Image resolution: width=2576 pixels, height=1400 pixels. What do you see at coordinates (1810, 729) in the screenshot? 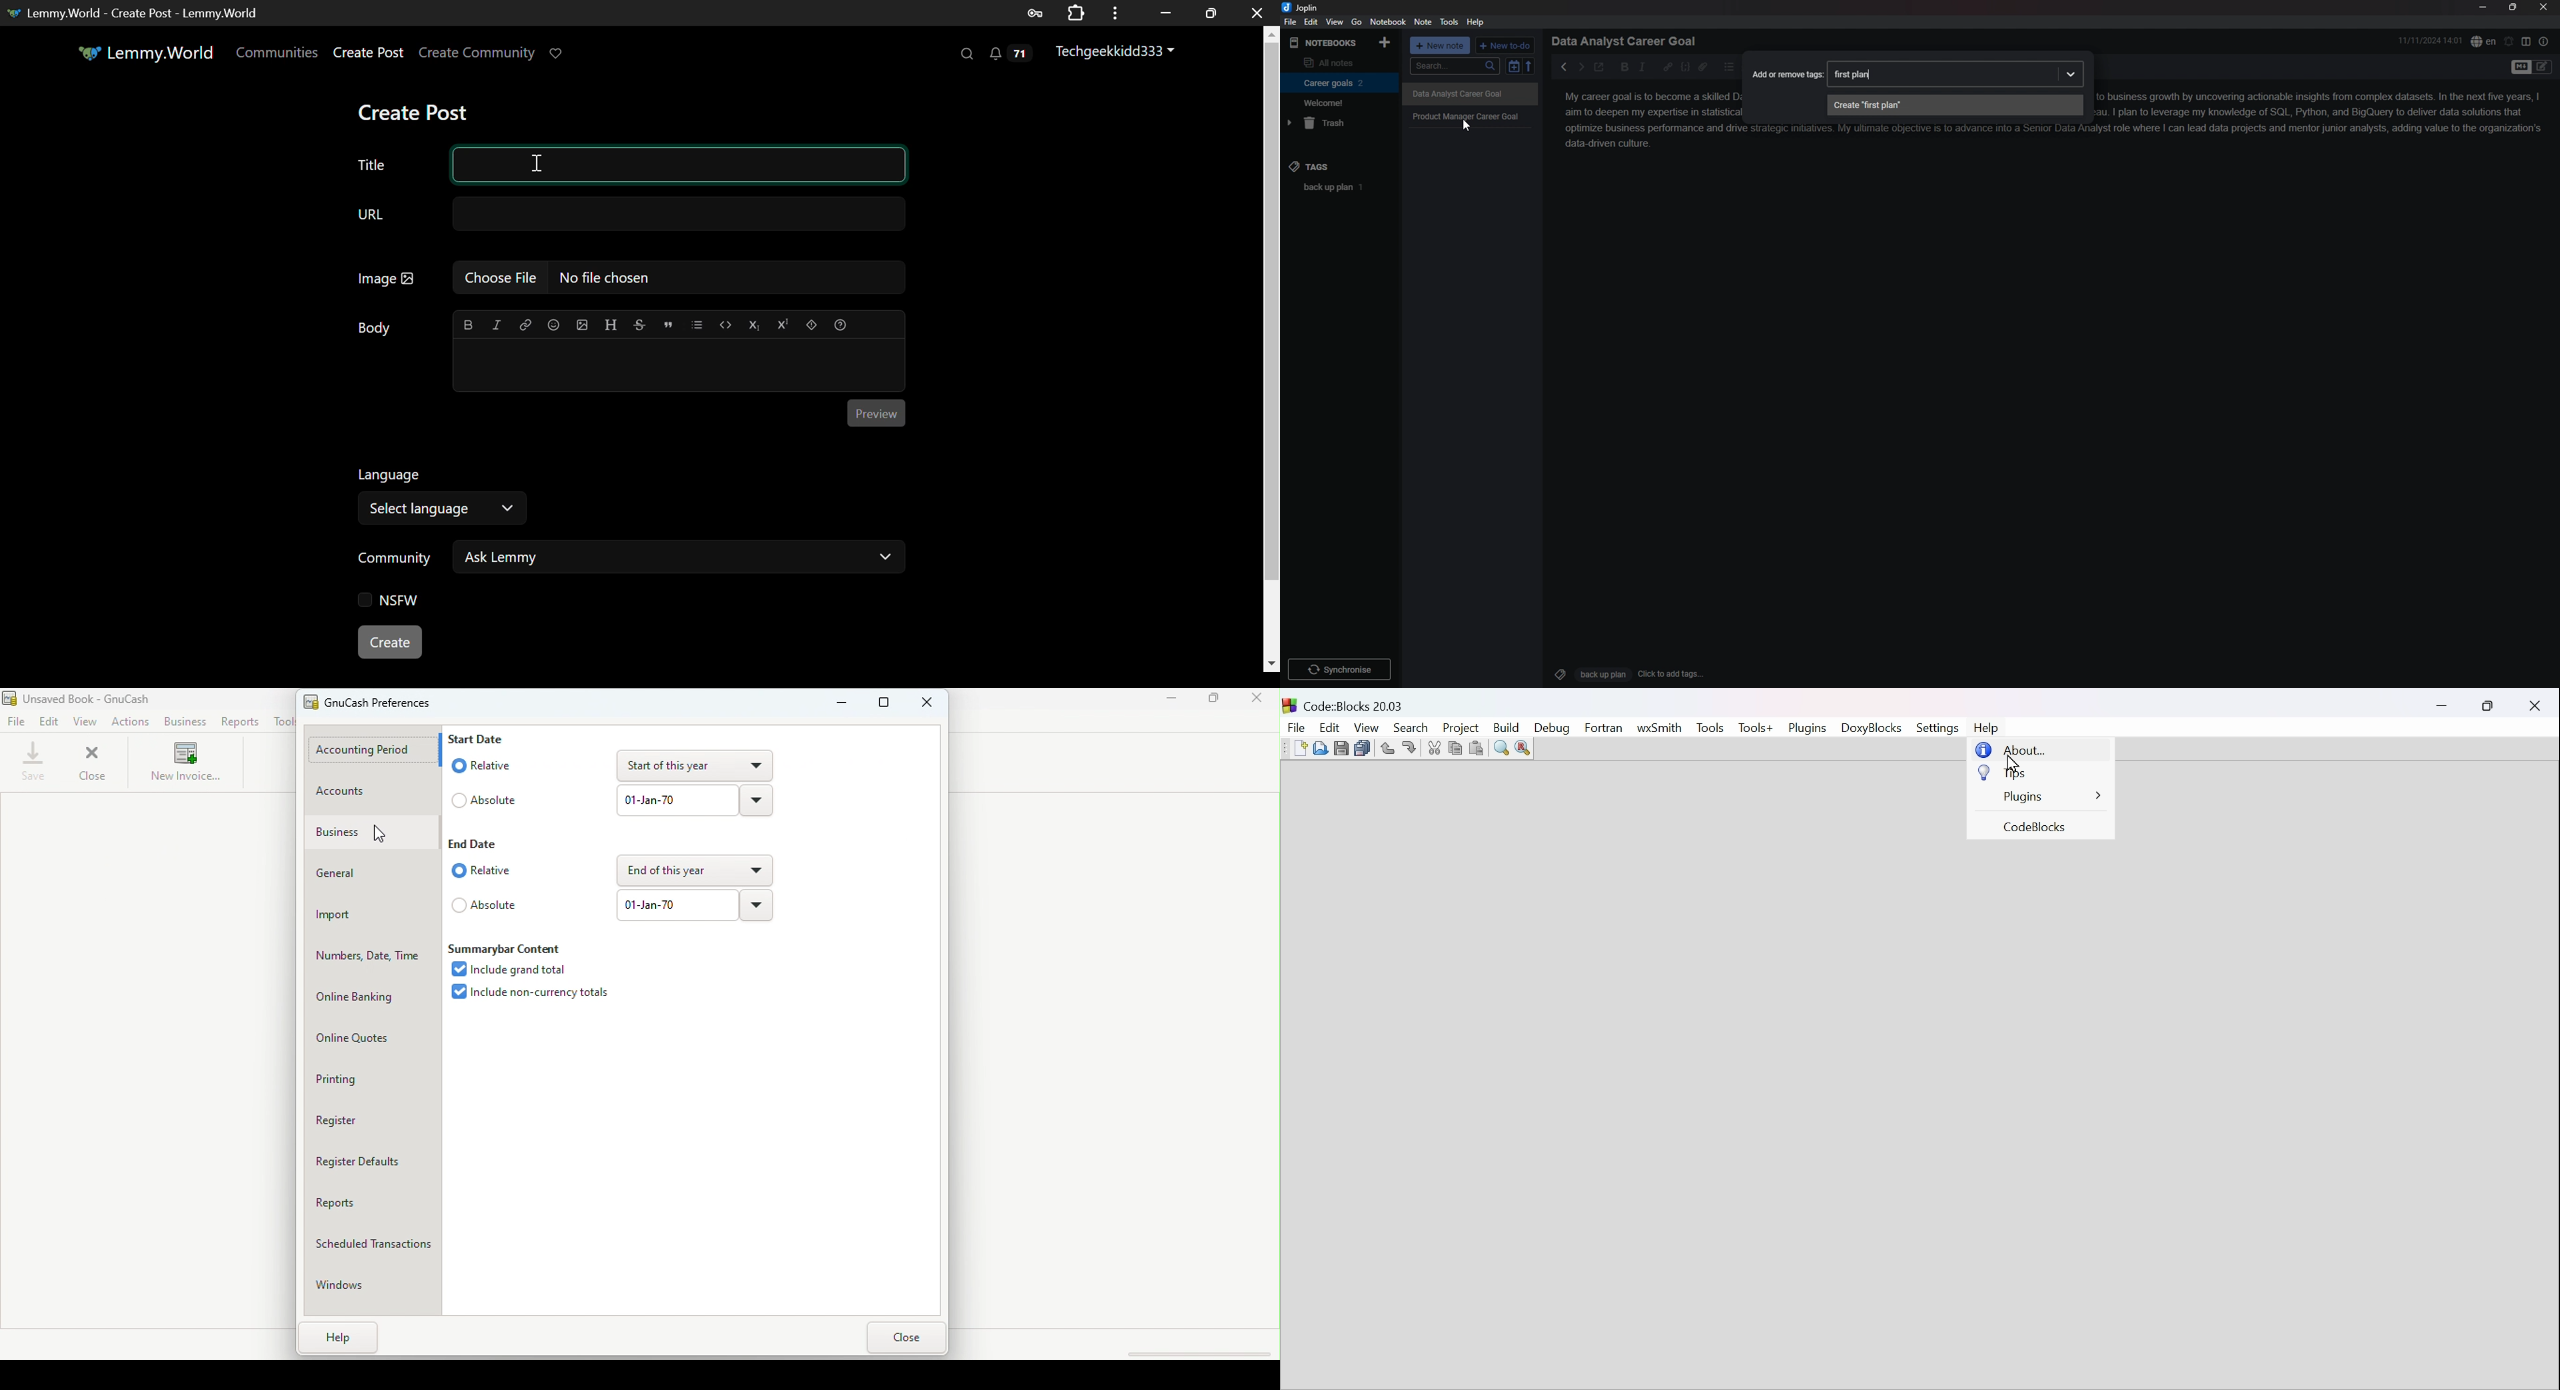
I see `Plugins` at bounding box center [1810, 729].